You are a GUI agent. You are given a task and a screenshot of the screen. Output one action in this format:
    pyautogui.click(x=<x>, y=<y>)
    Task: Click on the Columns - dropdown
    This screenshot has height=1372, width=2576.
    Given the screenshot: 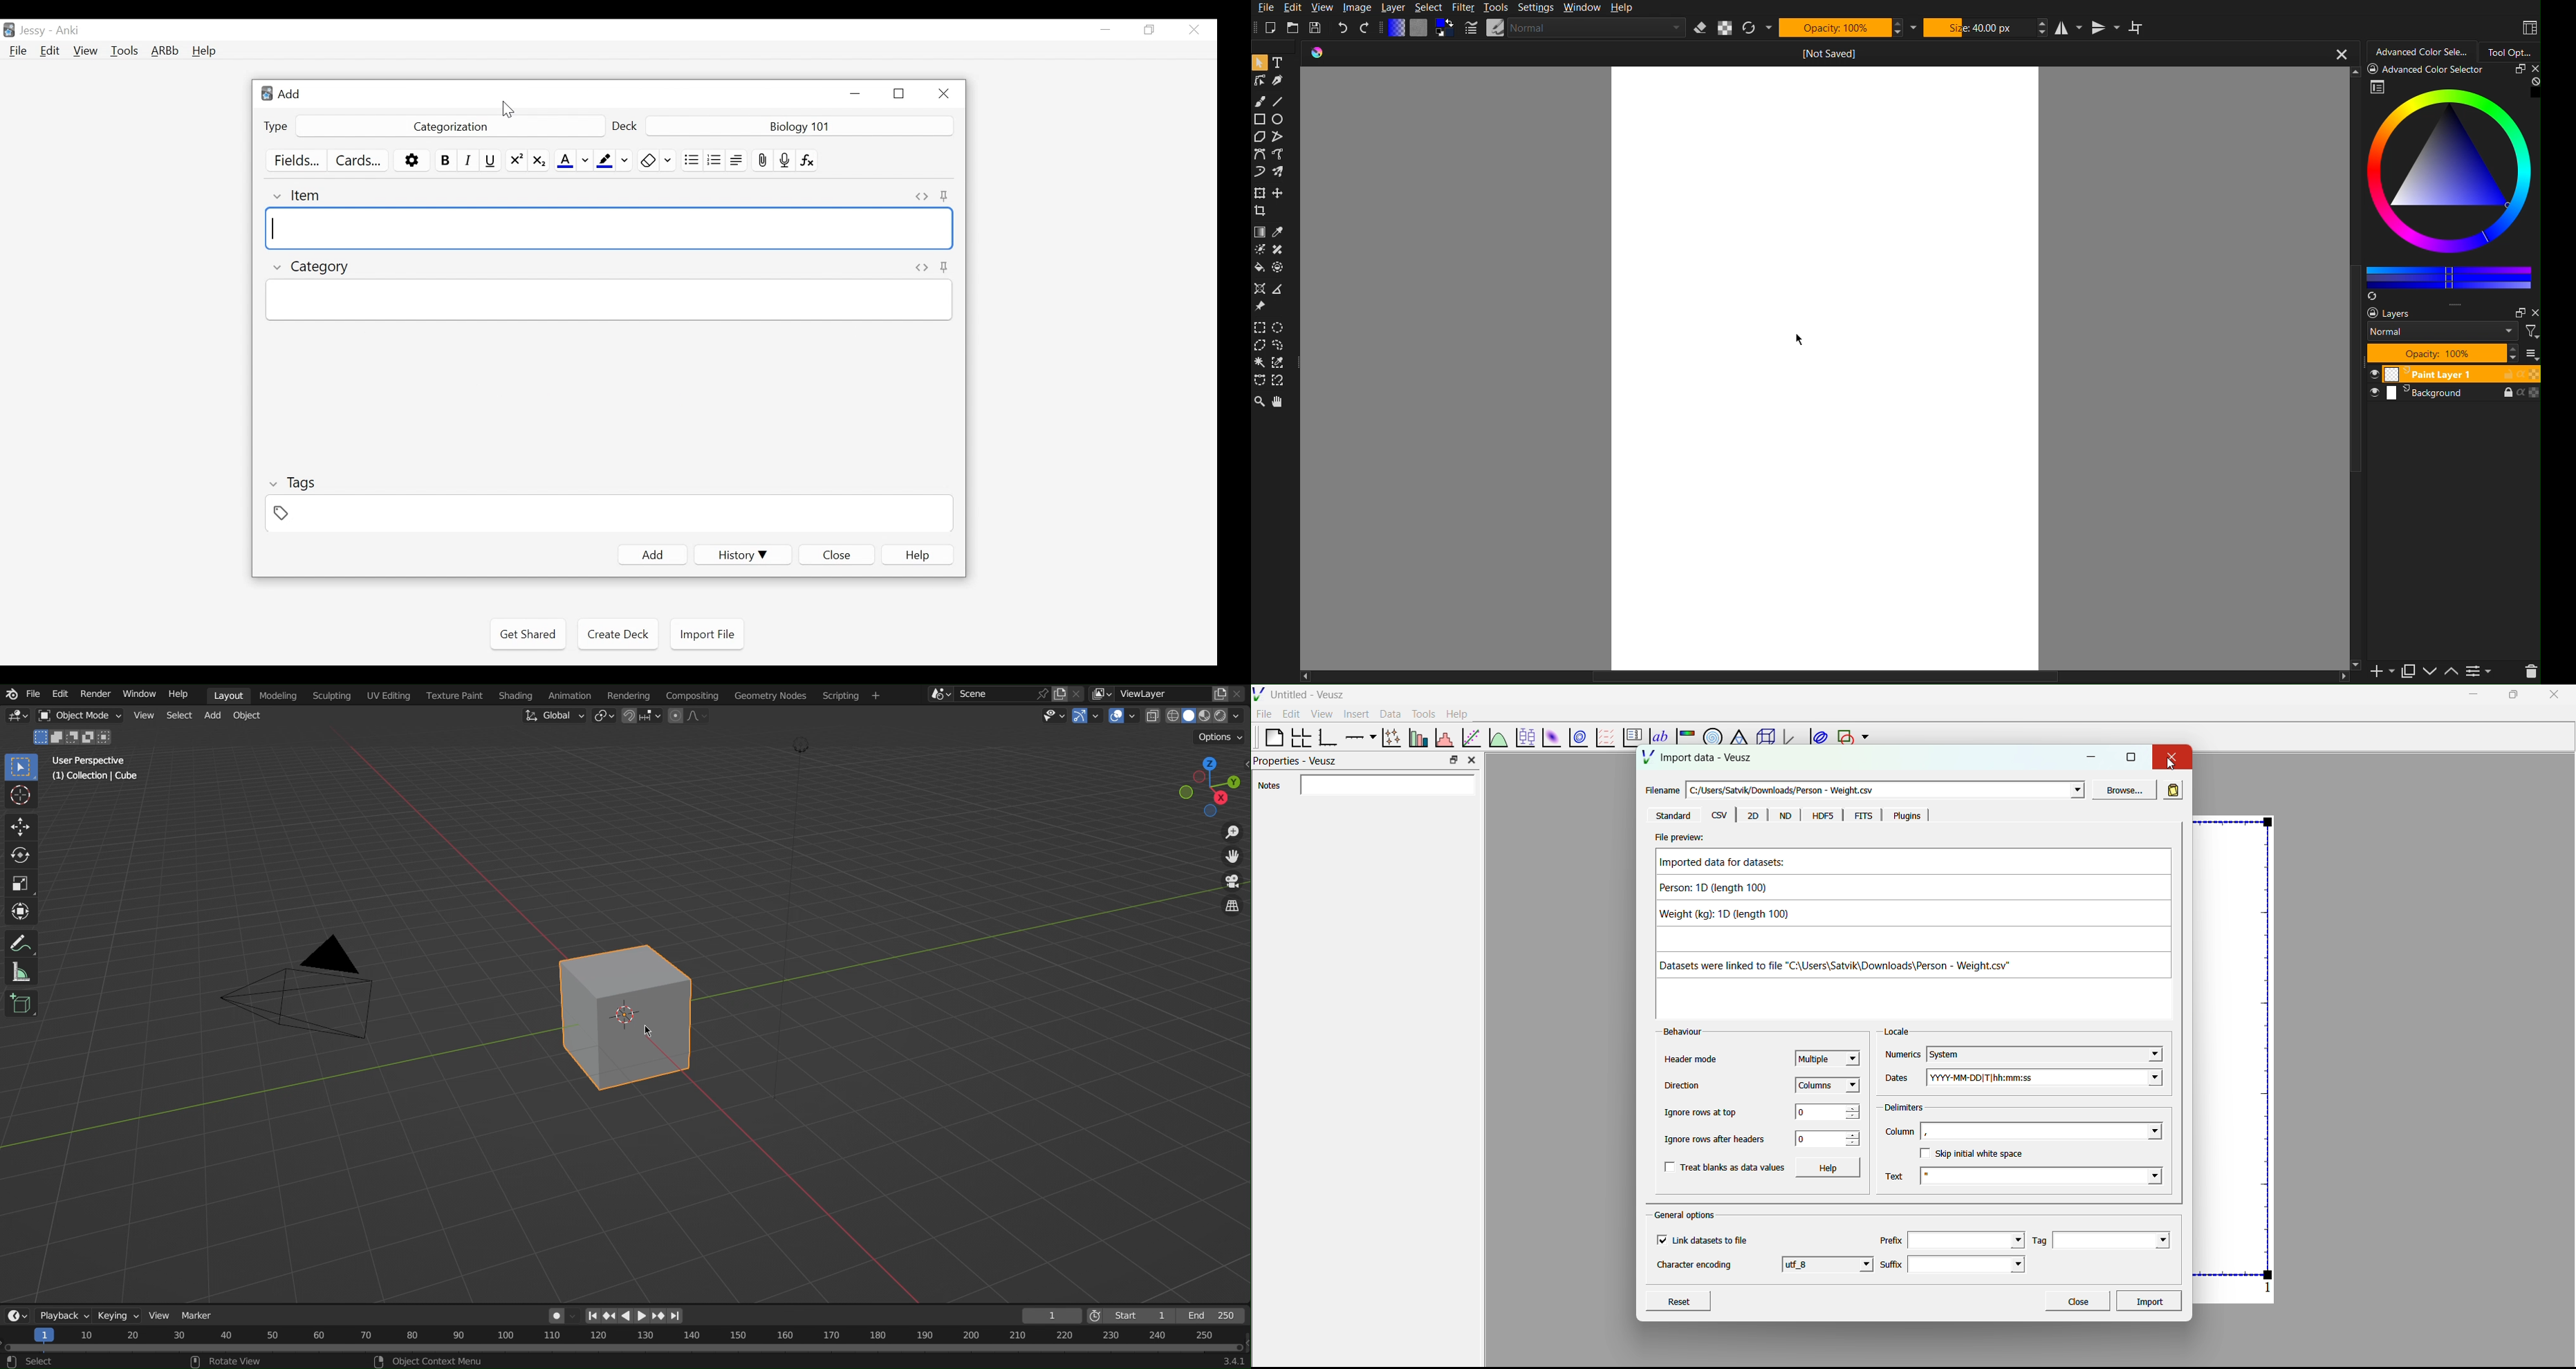 What is the action you would take?
    pyautogui.click(x=1828, y=1087)
    